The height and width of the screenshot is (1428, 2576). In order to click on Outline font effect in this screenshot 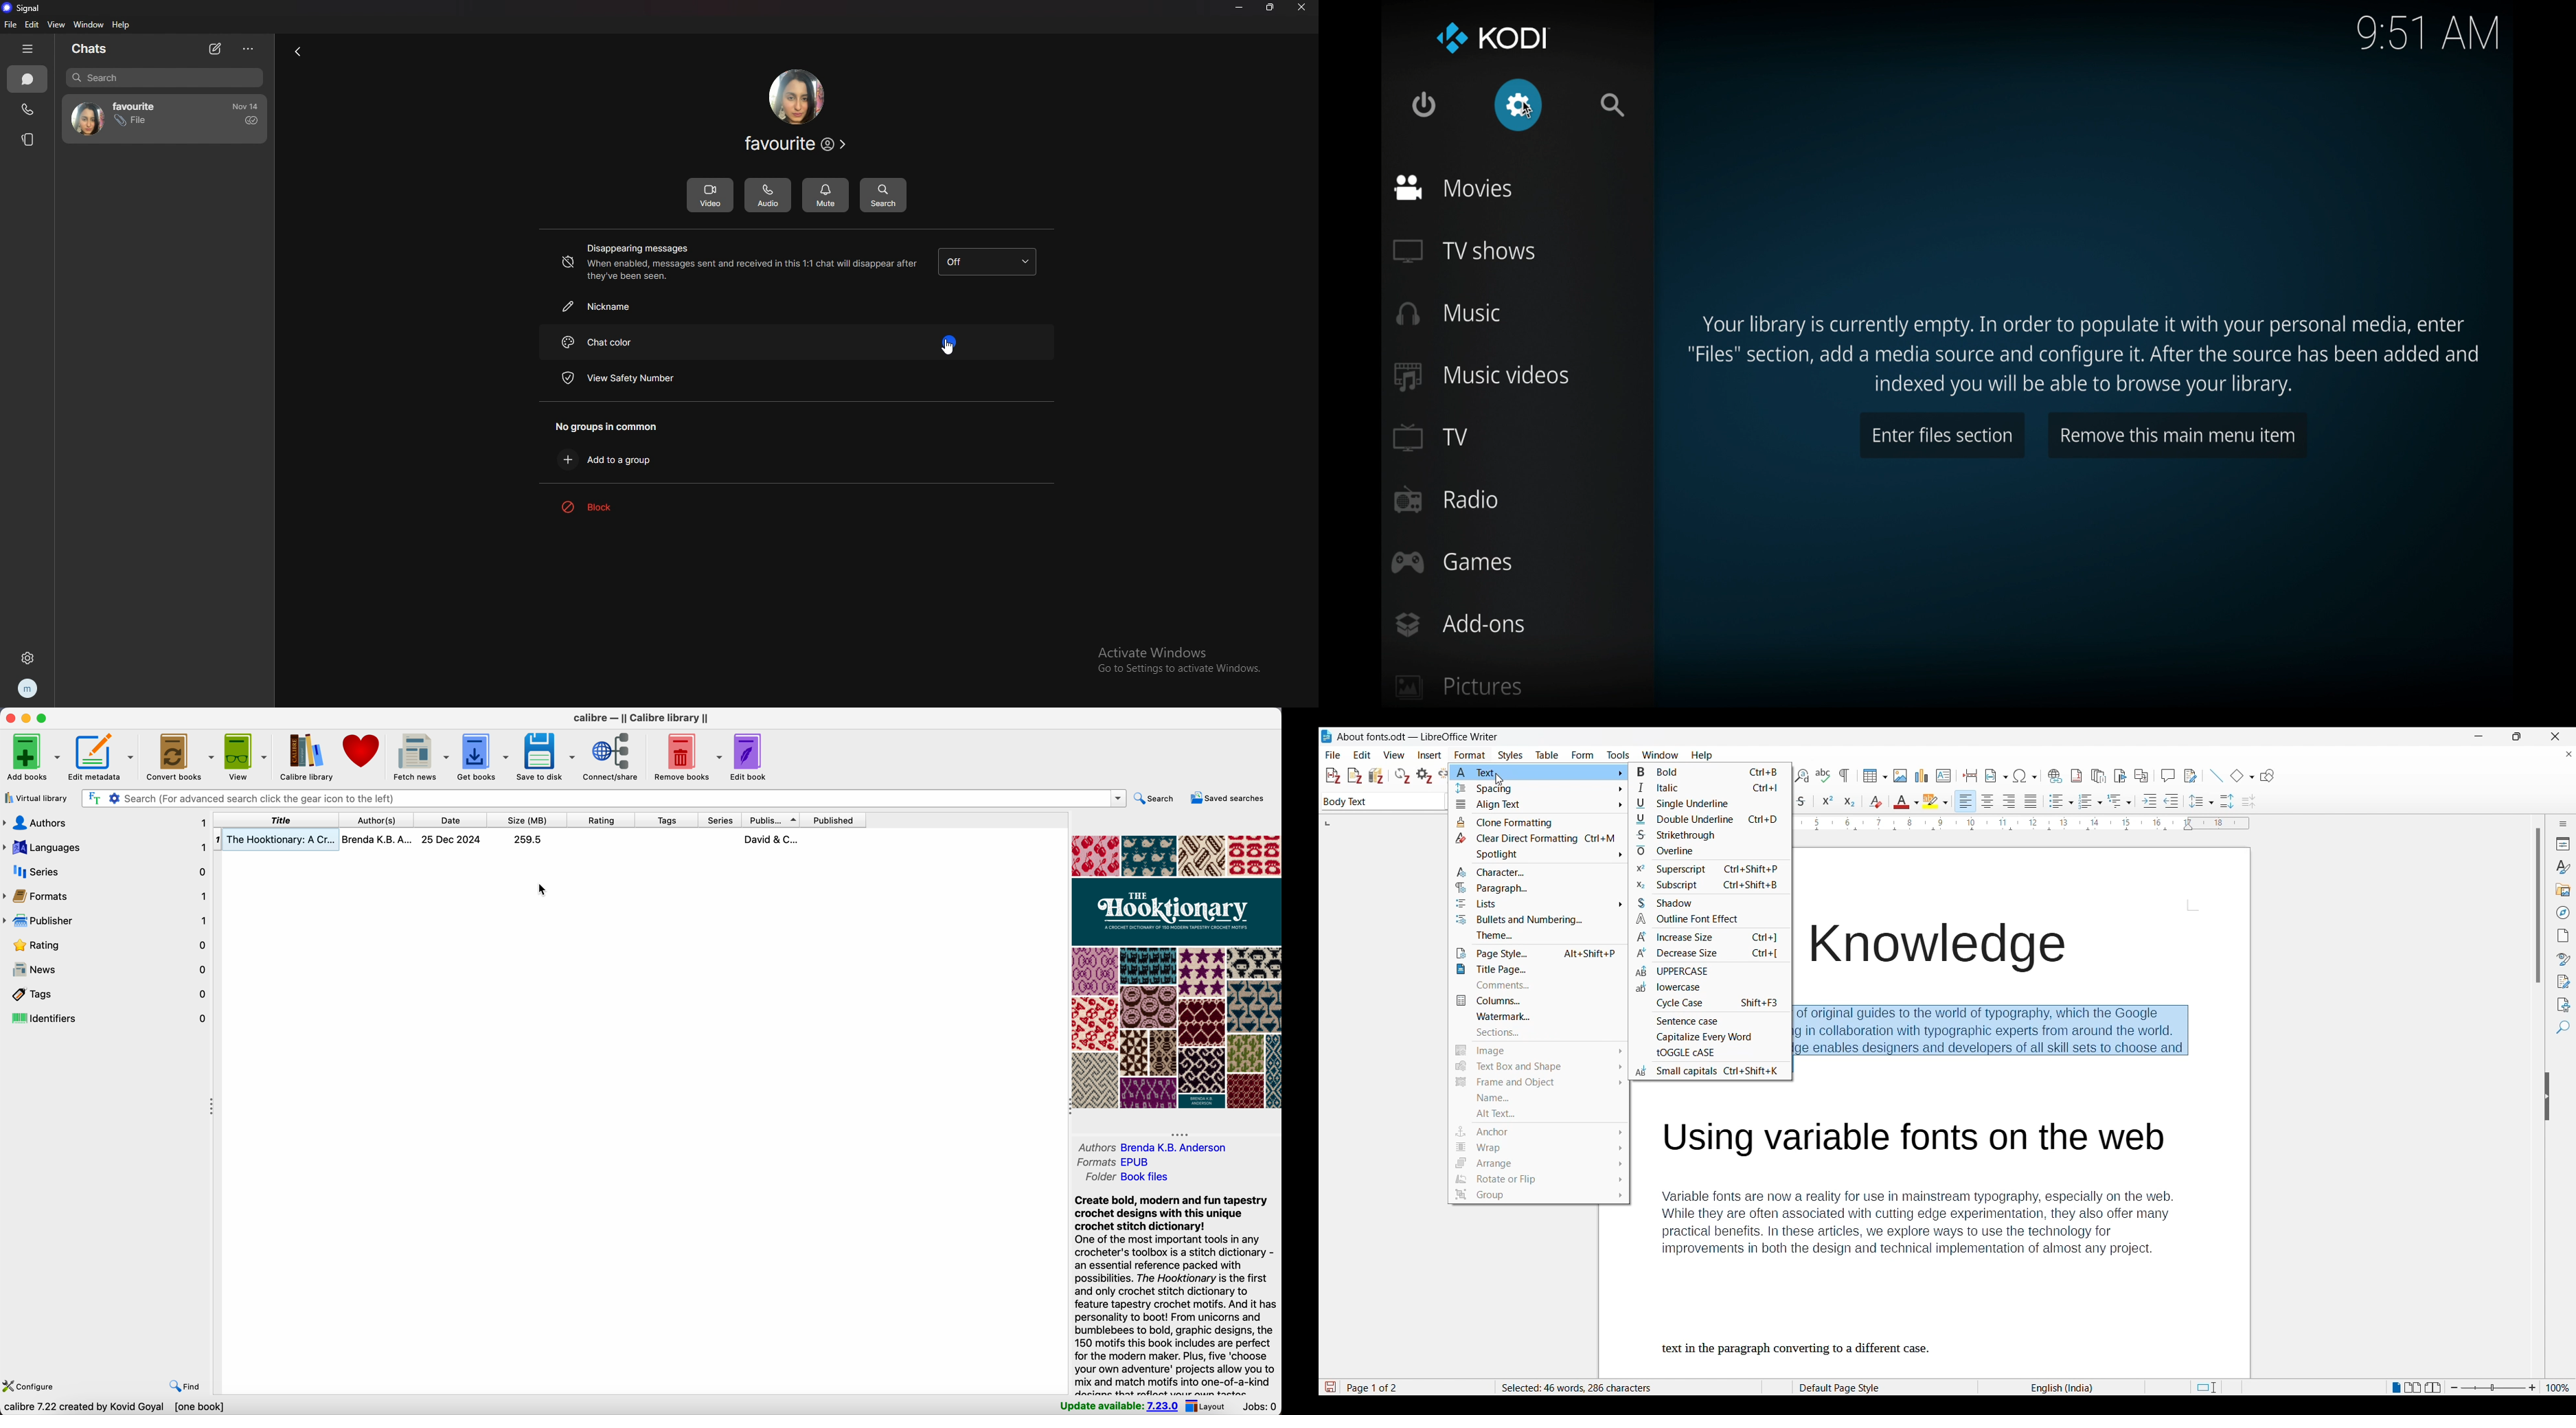, I will do `click(1711, 918)`.